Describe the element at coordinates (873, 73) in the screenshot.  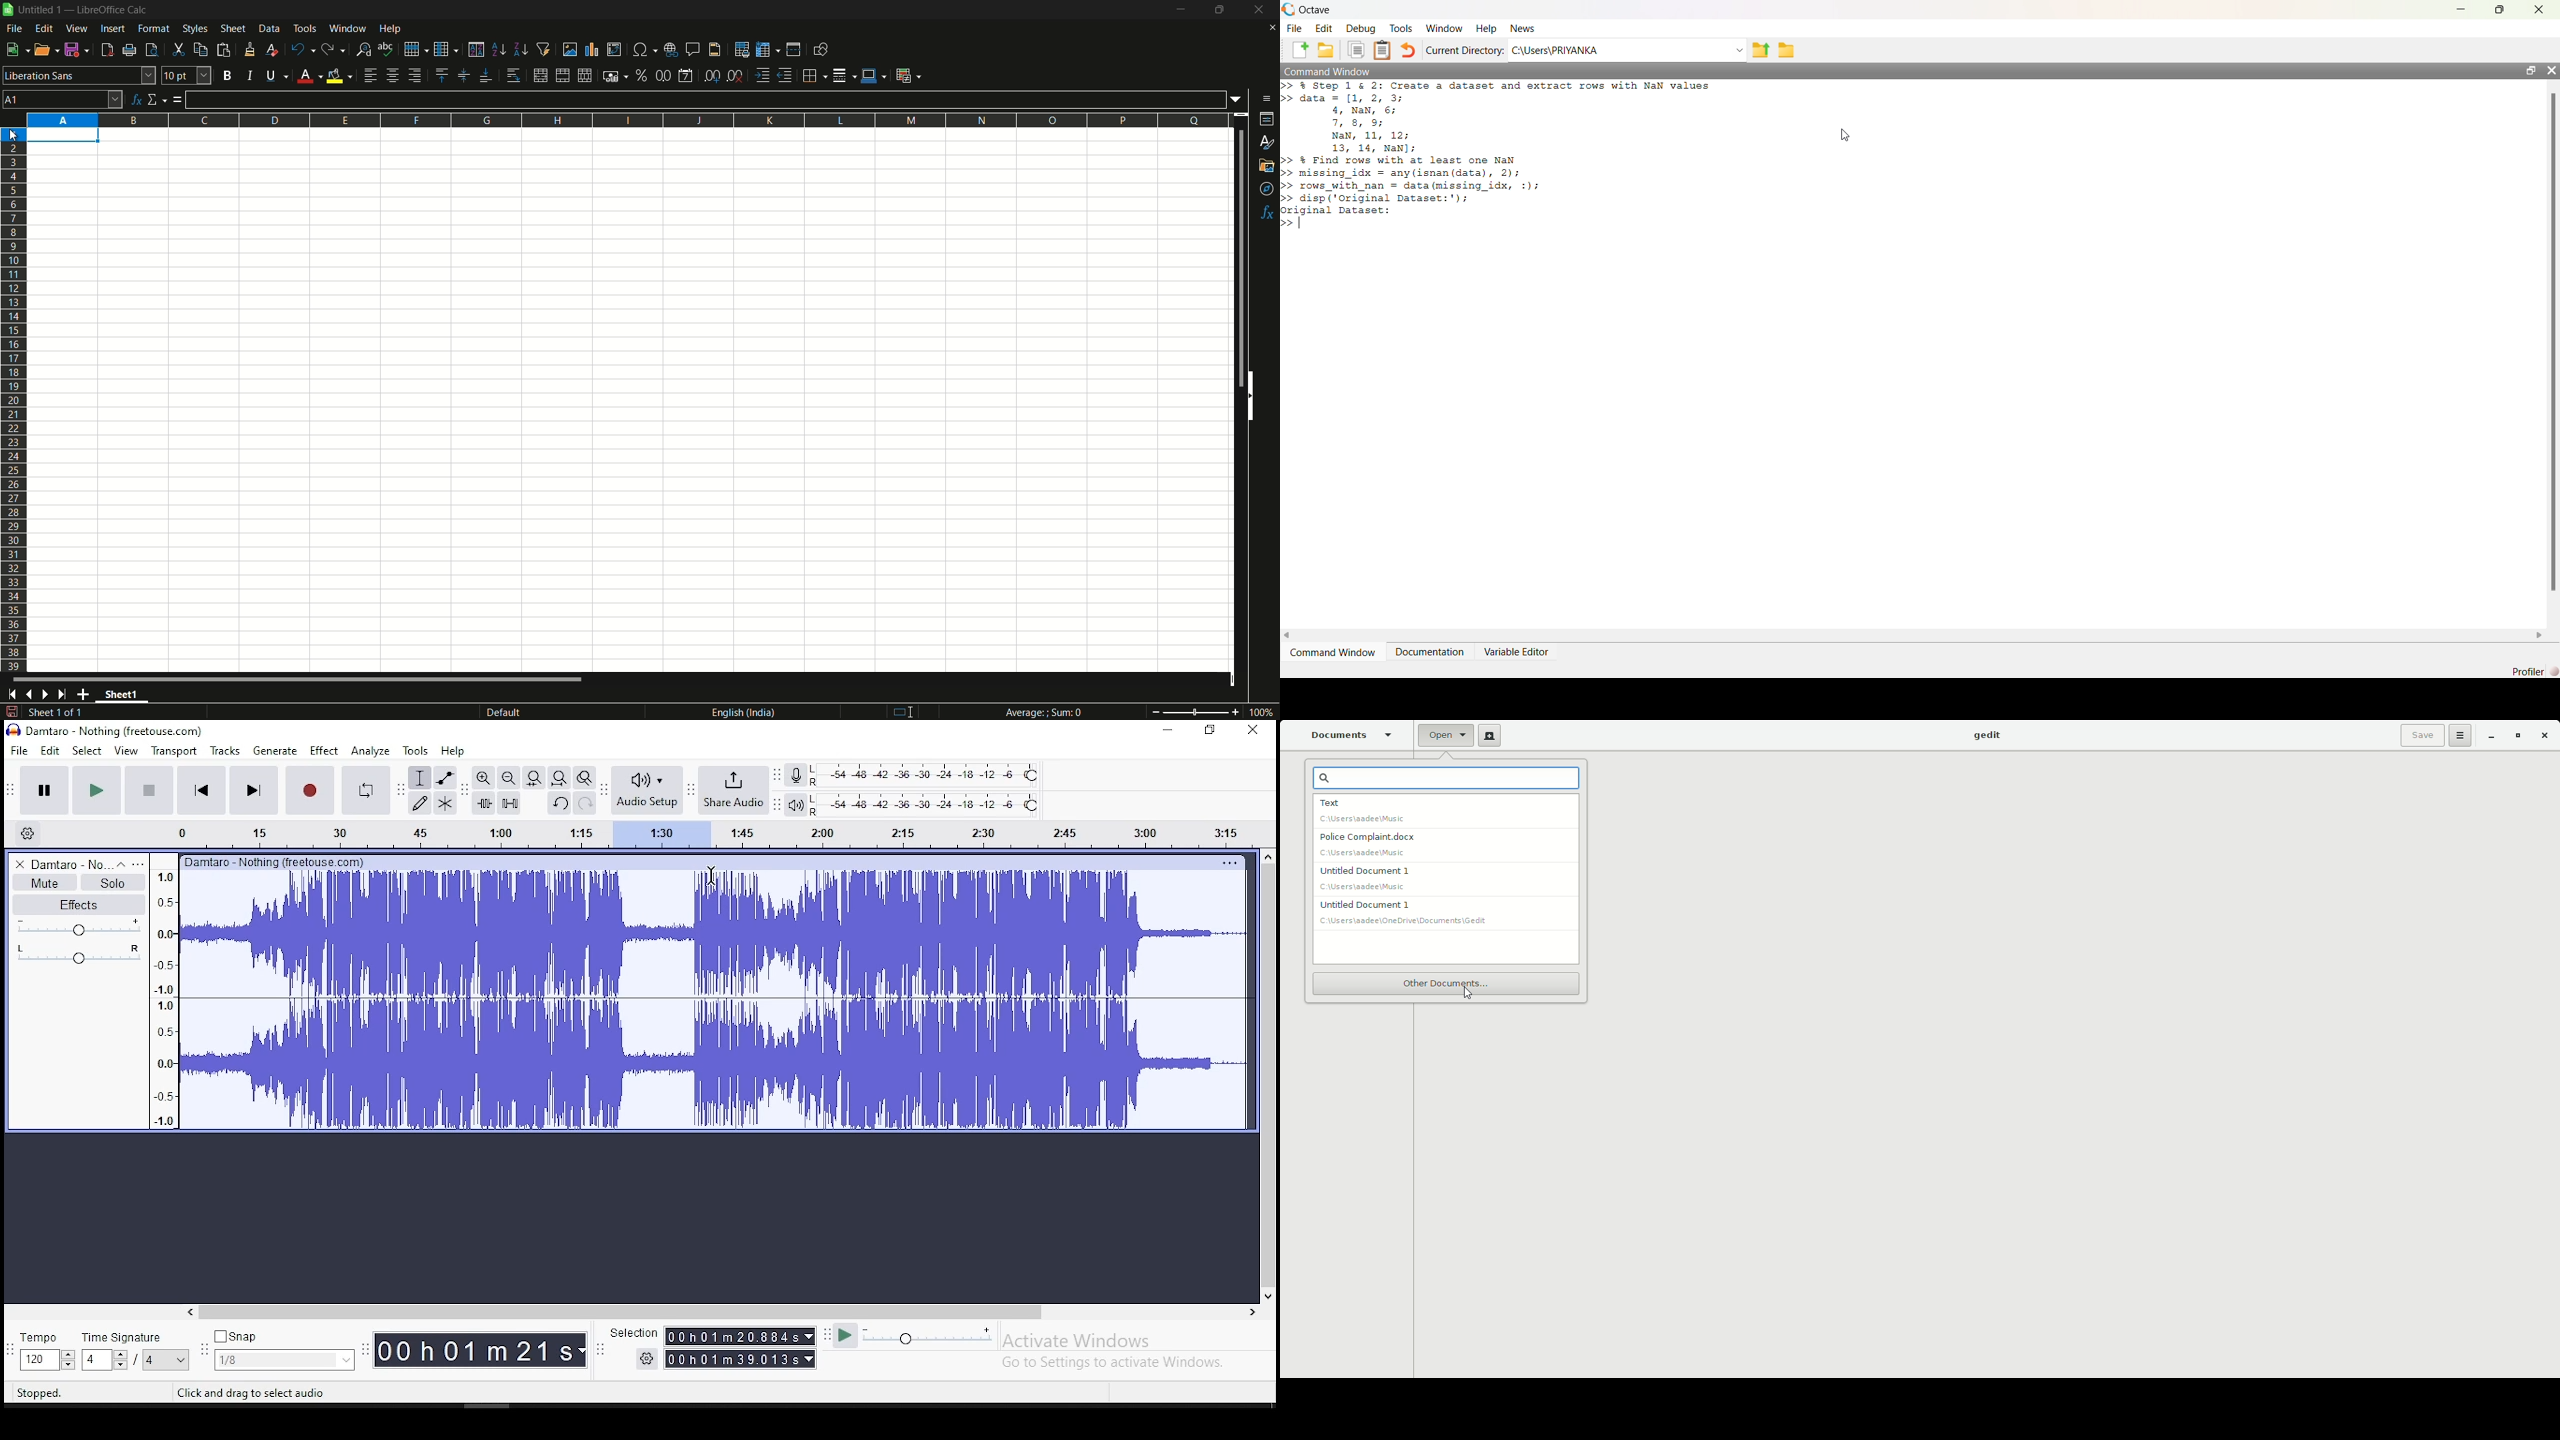
I see `border color` at that location.